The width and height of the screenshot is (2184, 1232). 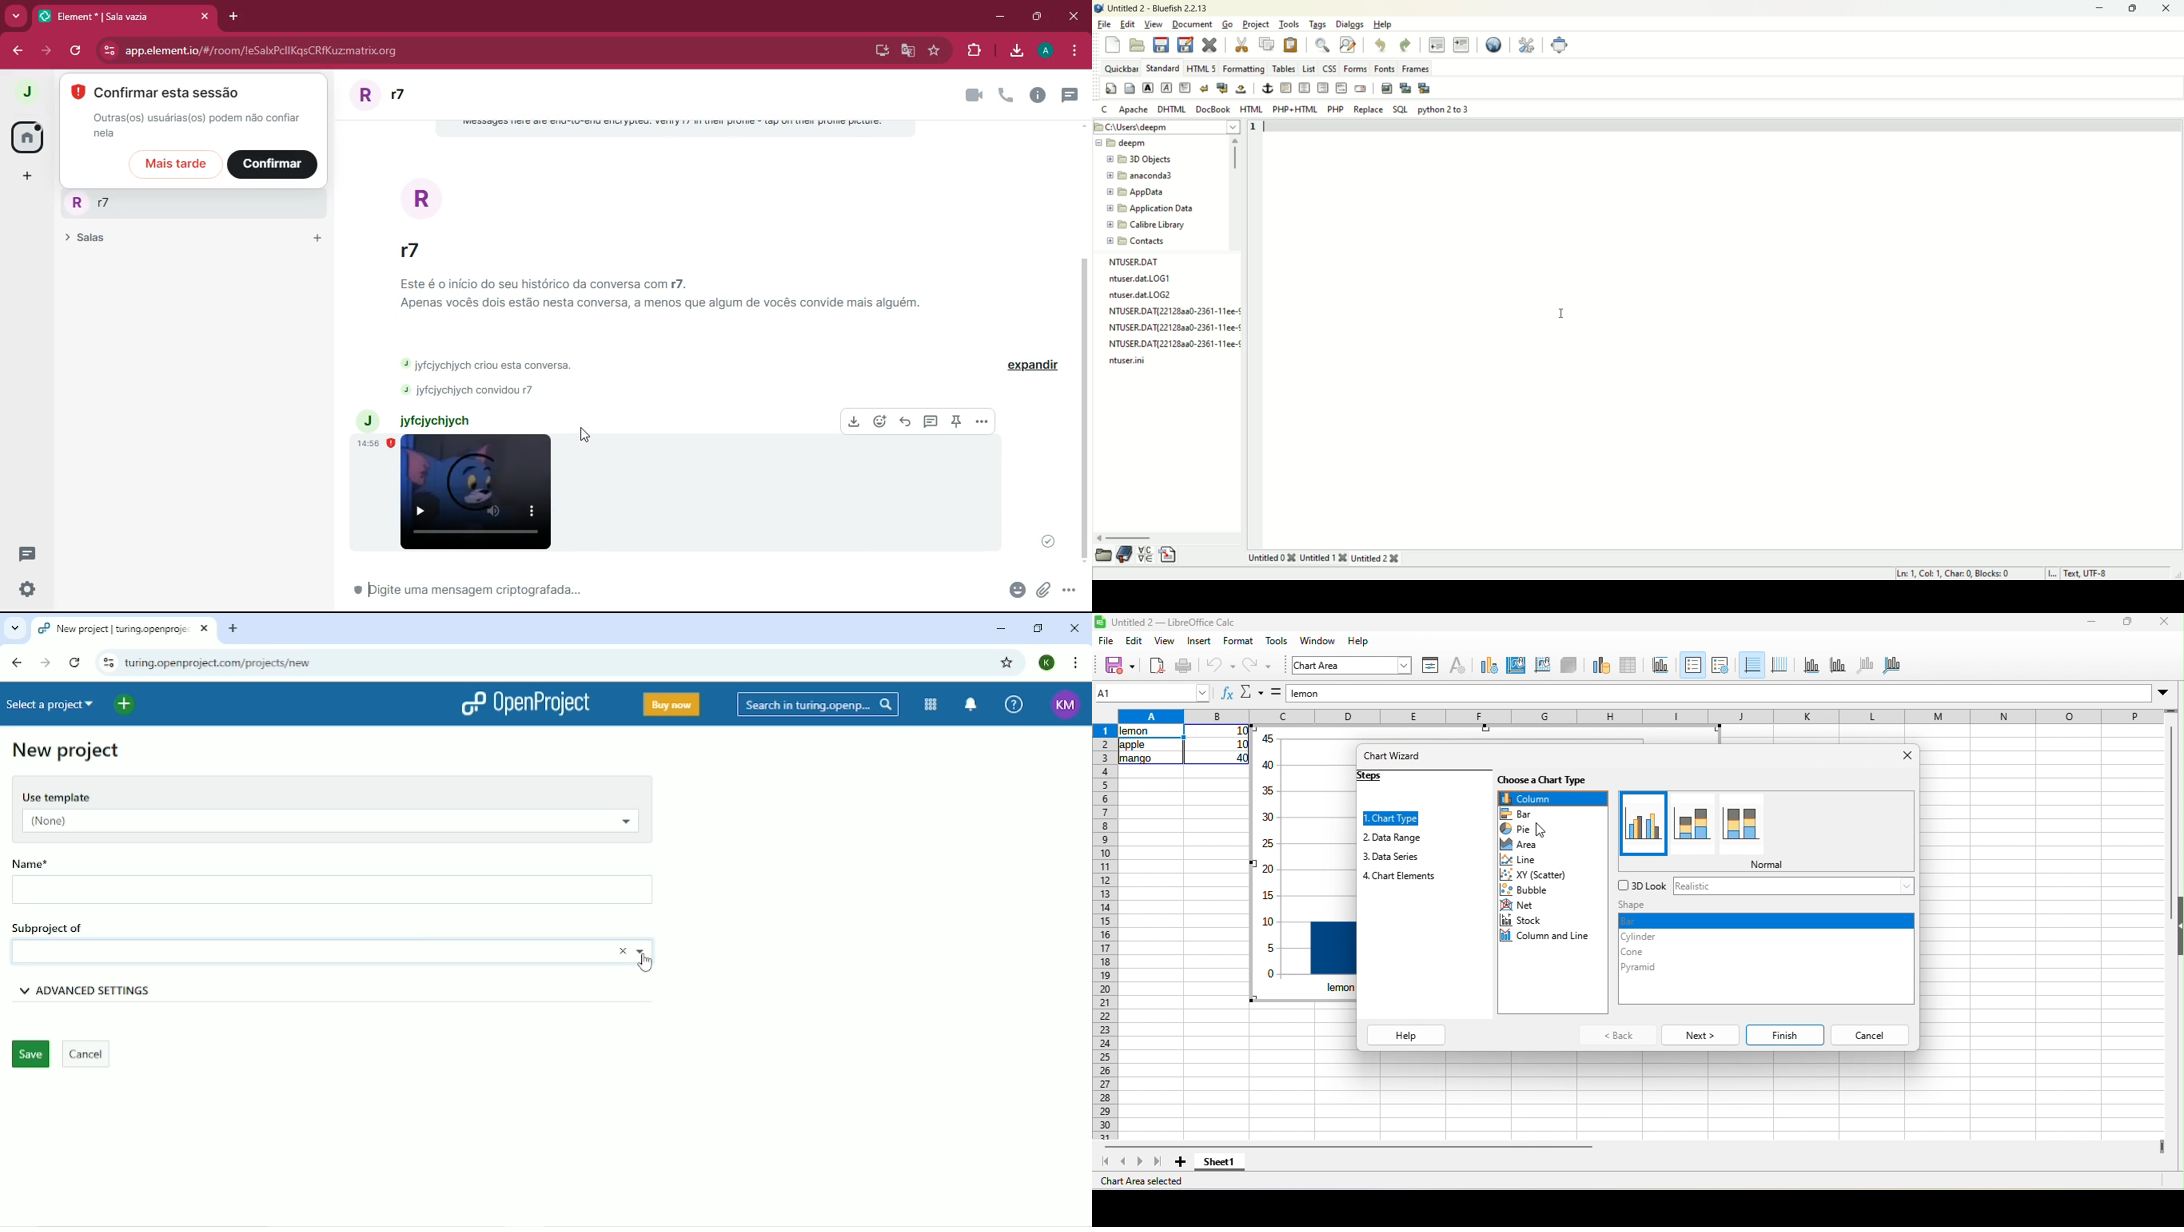 What do you see at coordinates (28, 94) in the screenshot?
I see `j` at bounding box center [28, 94].